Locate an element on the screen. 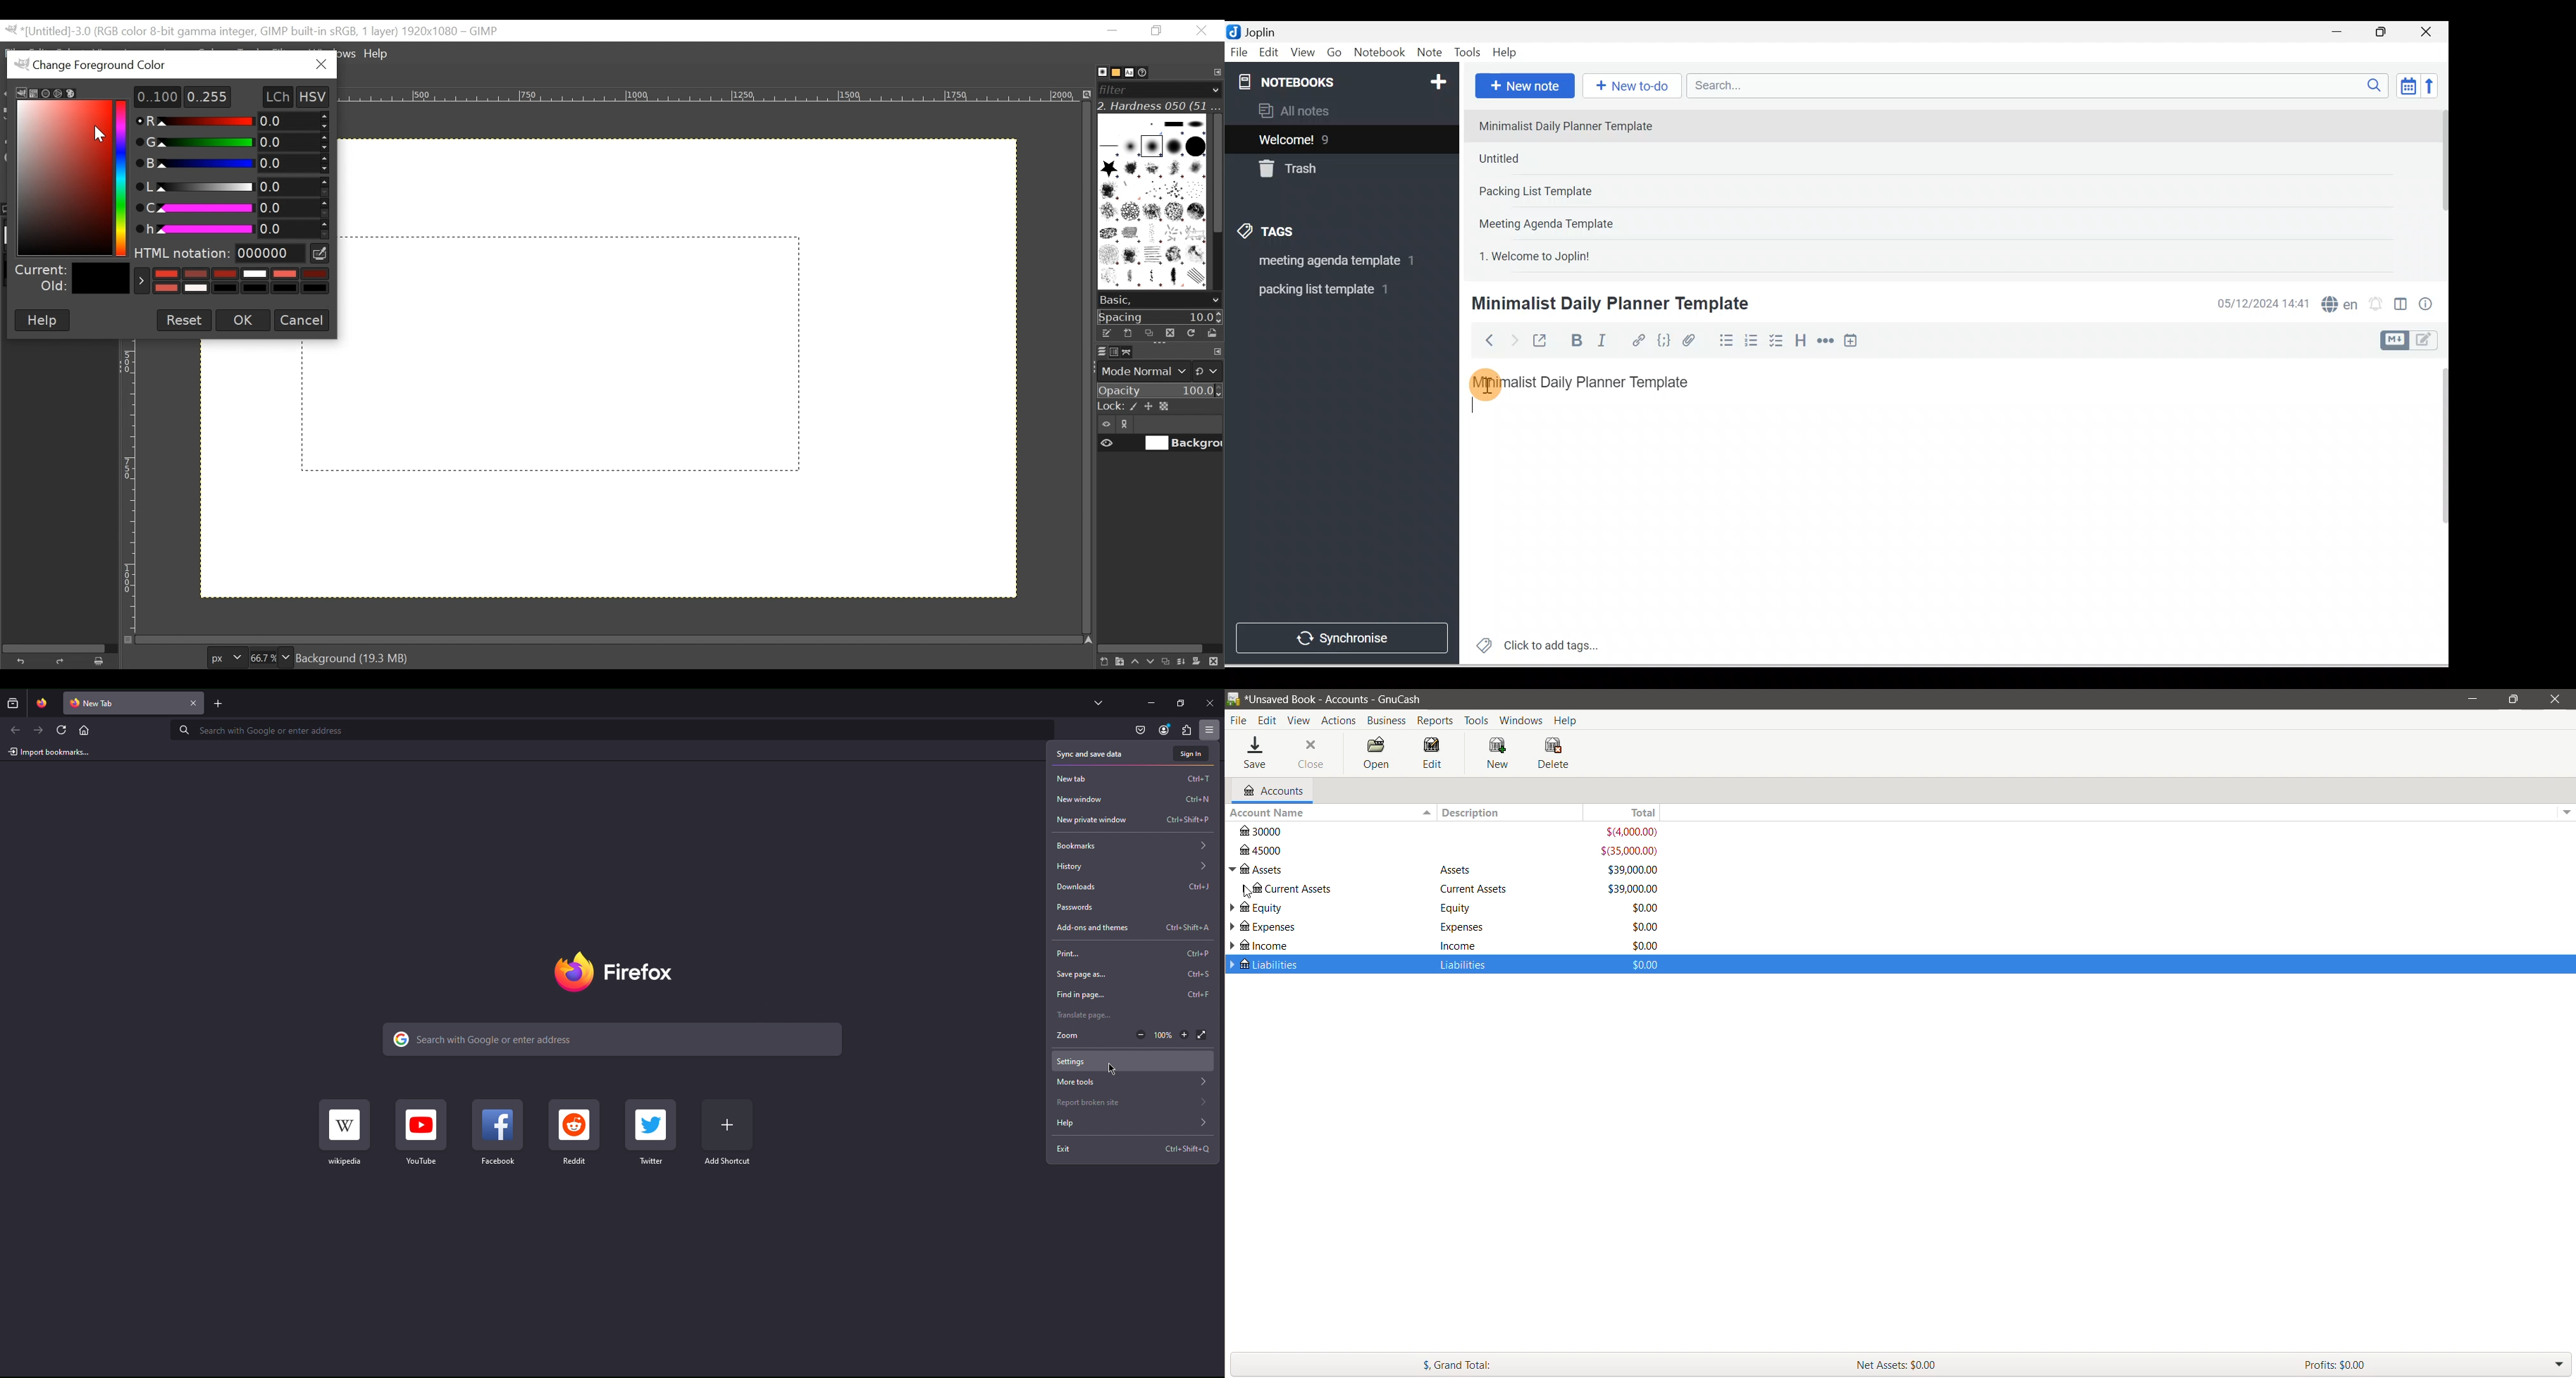  Help is located at coordinates (1505, 53).